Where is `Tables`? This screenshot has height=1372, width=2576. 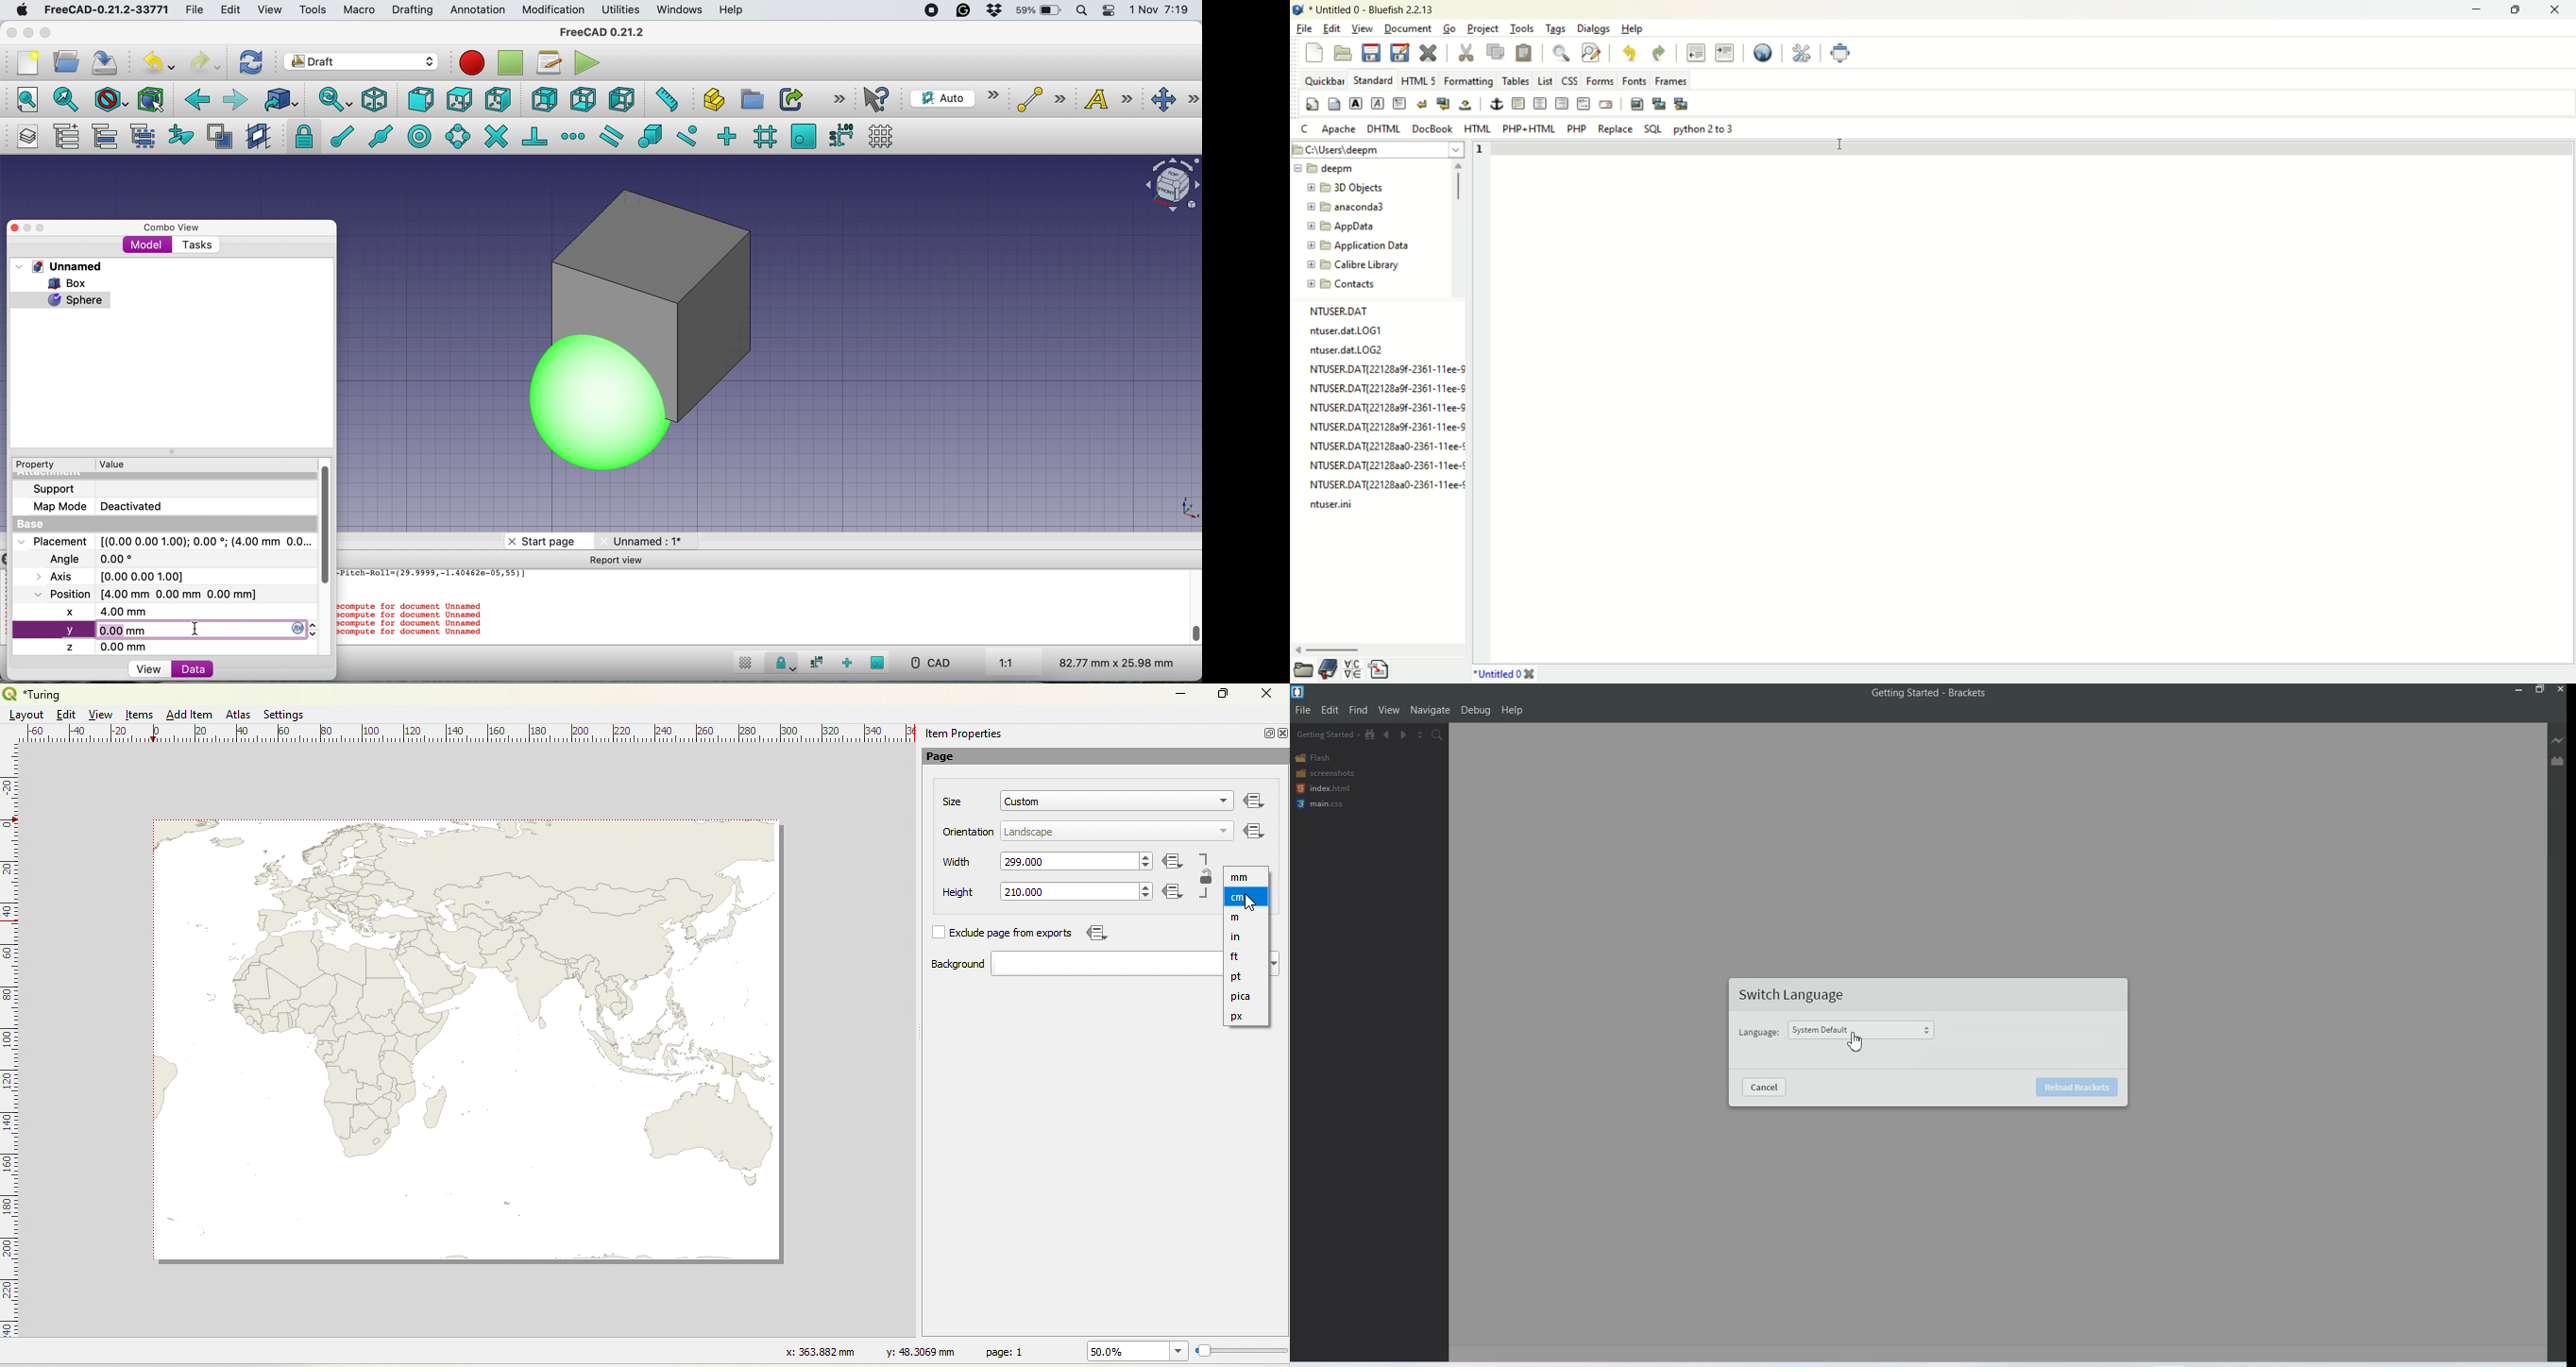
Tables is located at coordinates (1515, 81).